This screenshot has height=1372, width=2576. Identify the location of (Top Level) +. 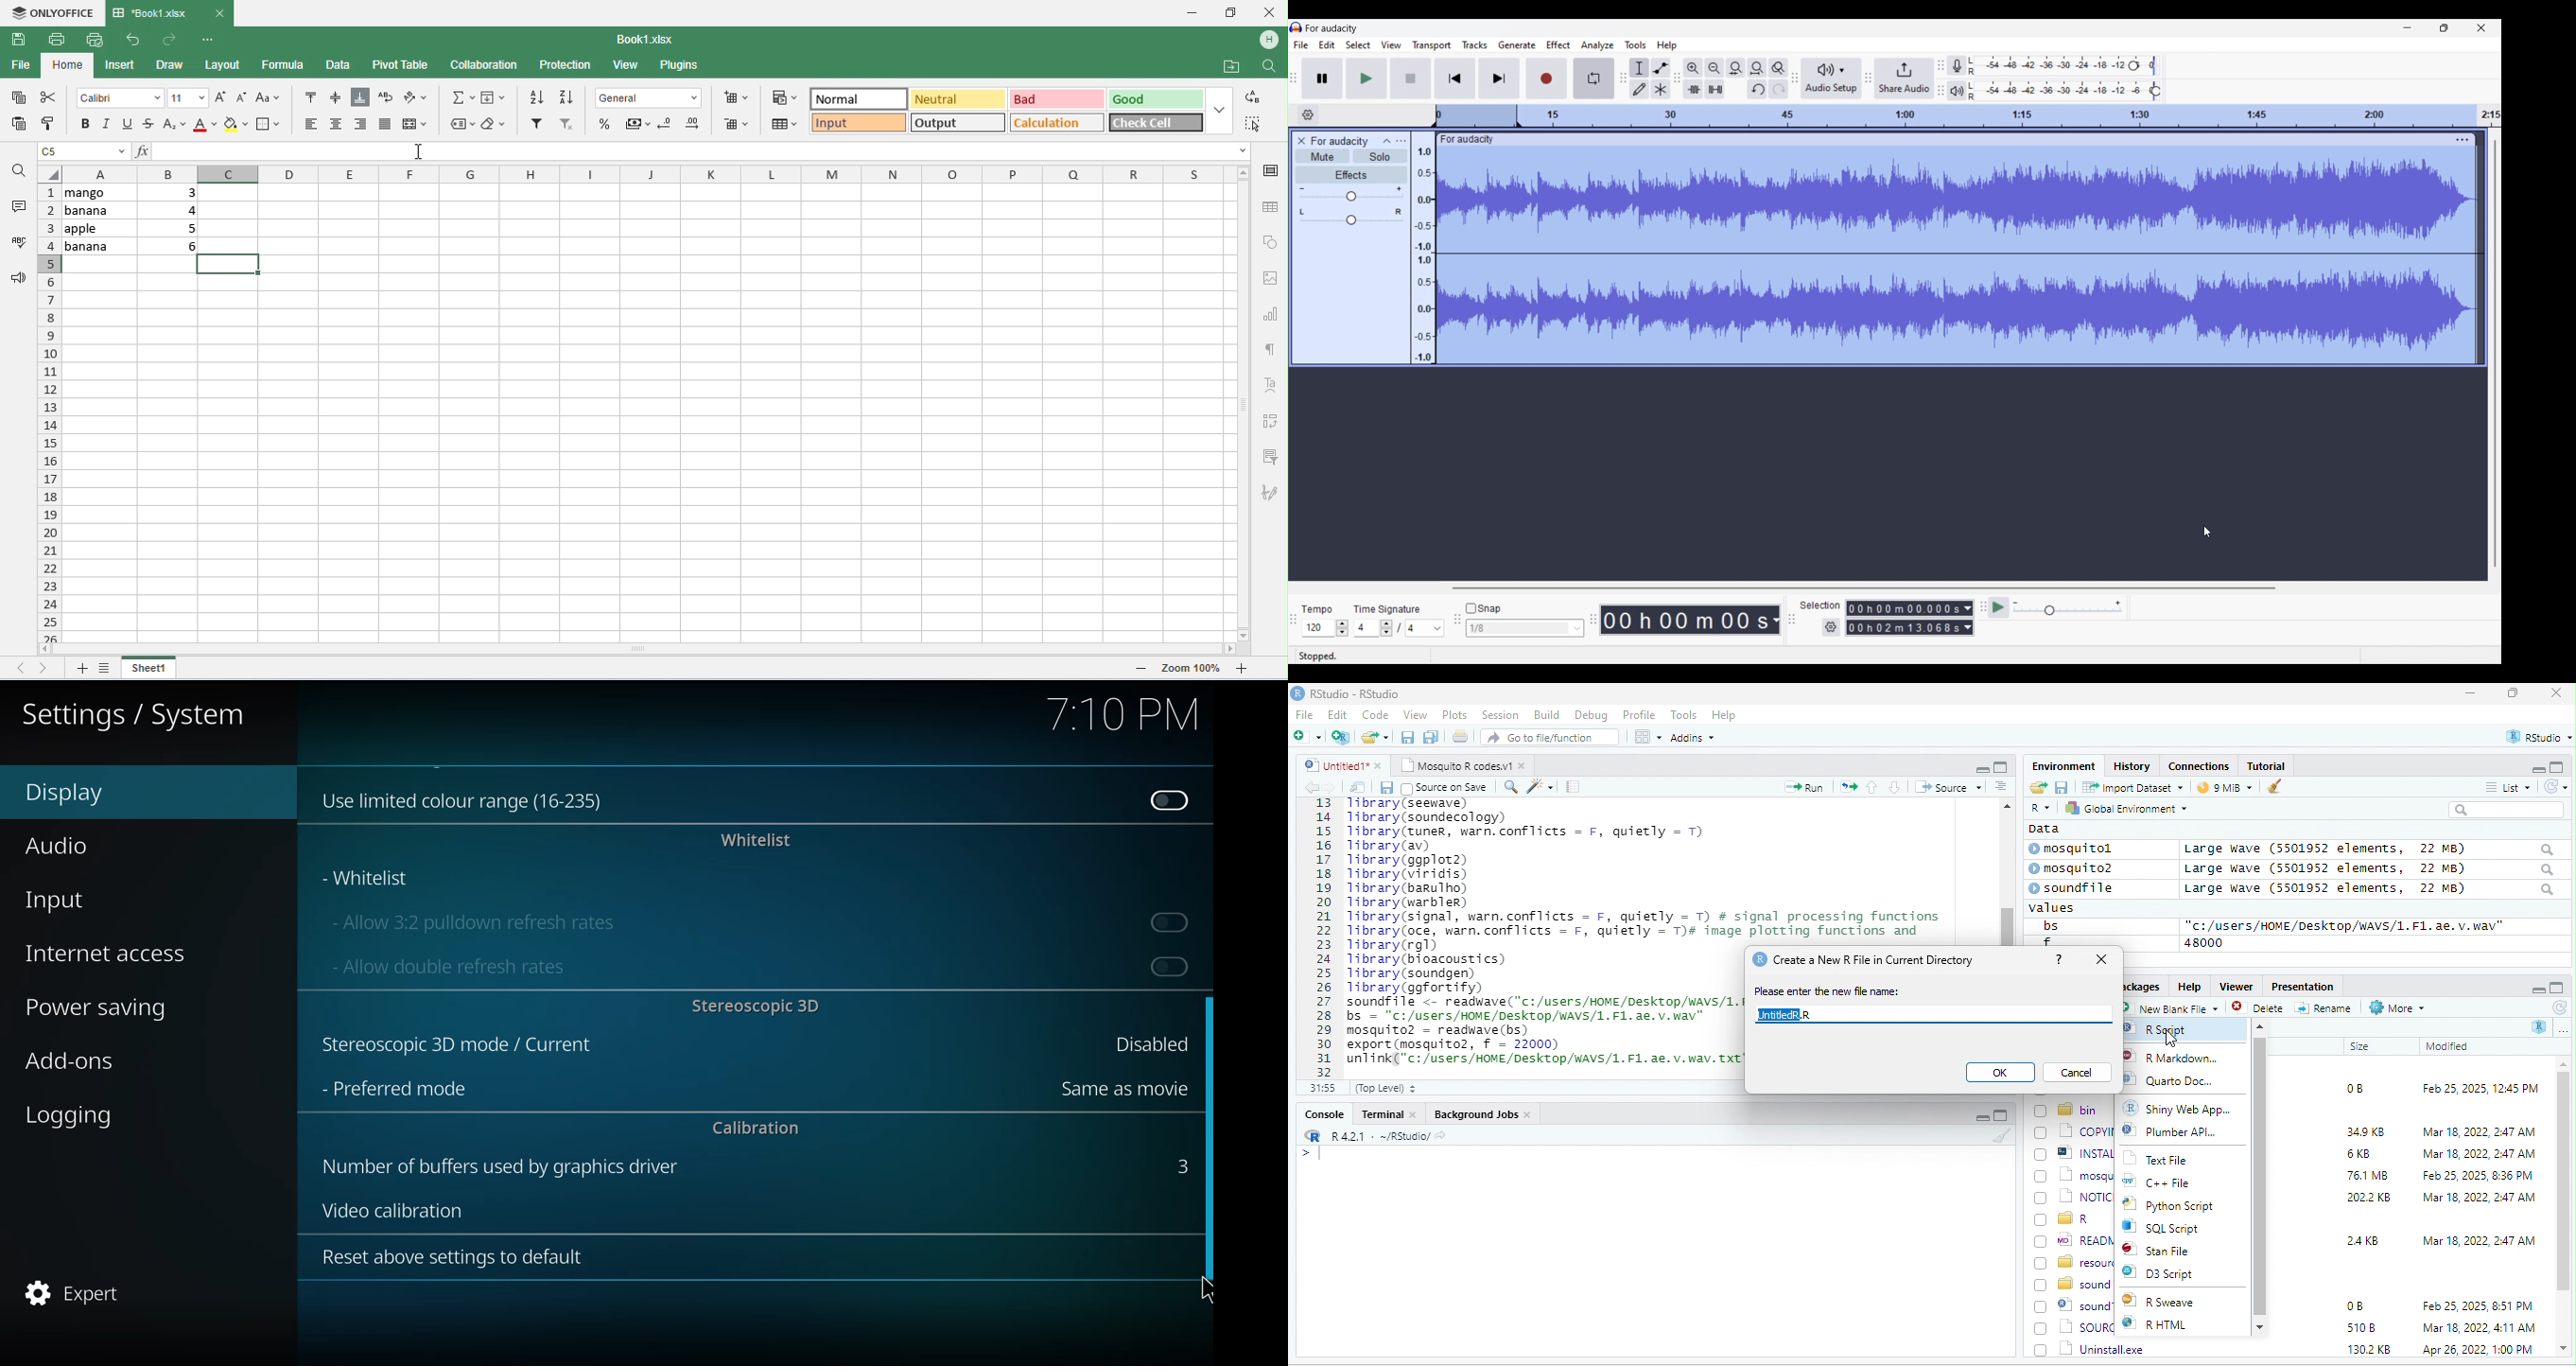
(1385, 1088).